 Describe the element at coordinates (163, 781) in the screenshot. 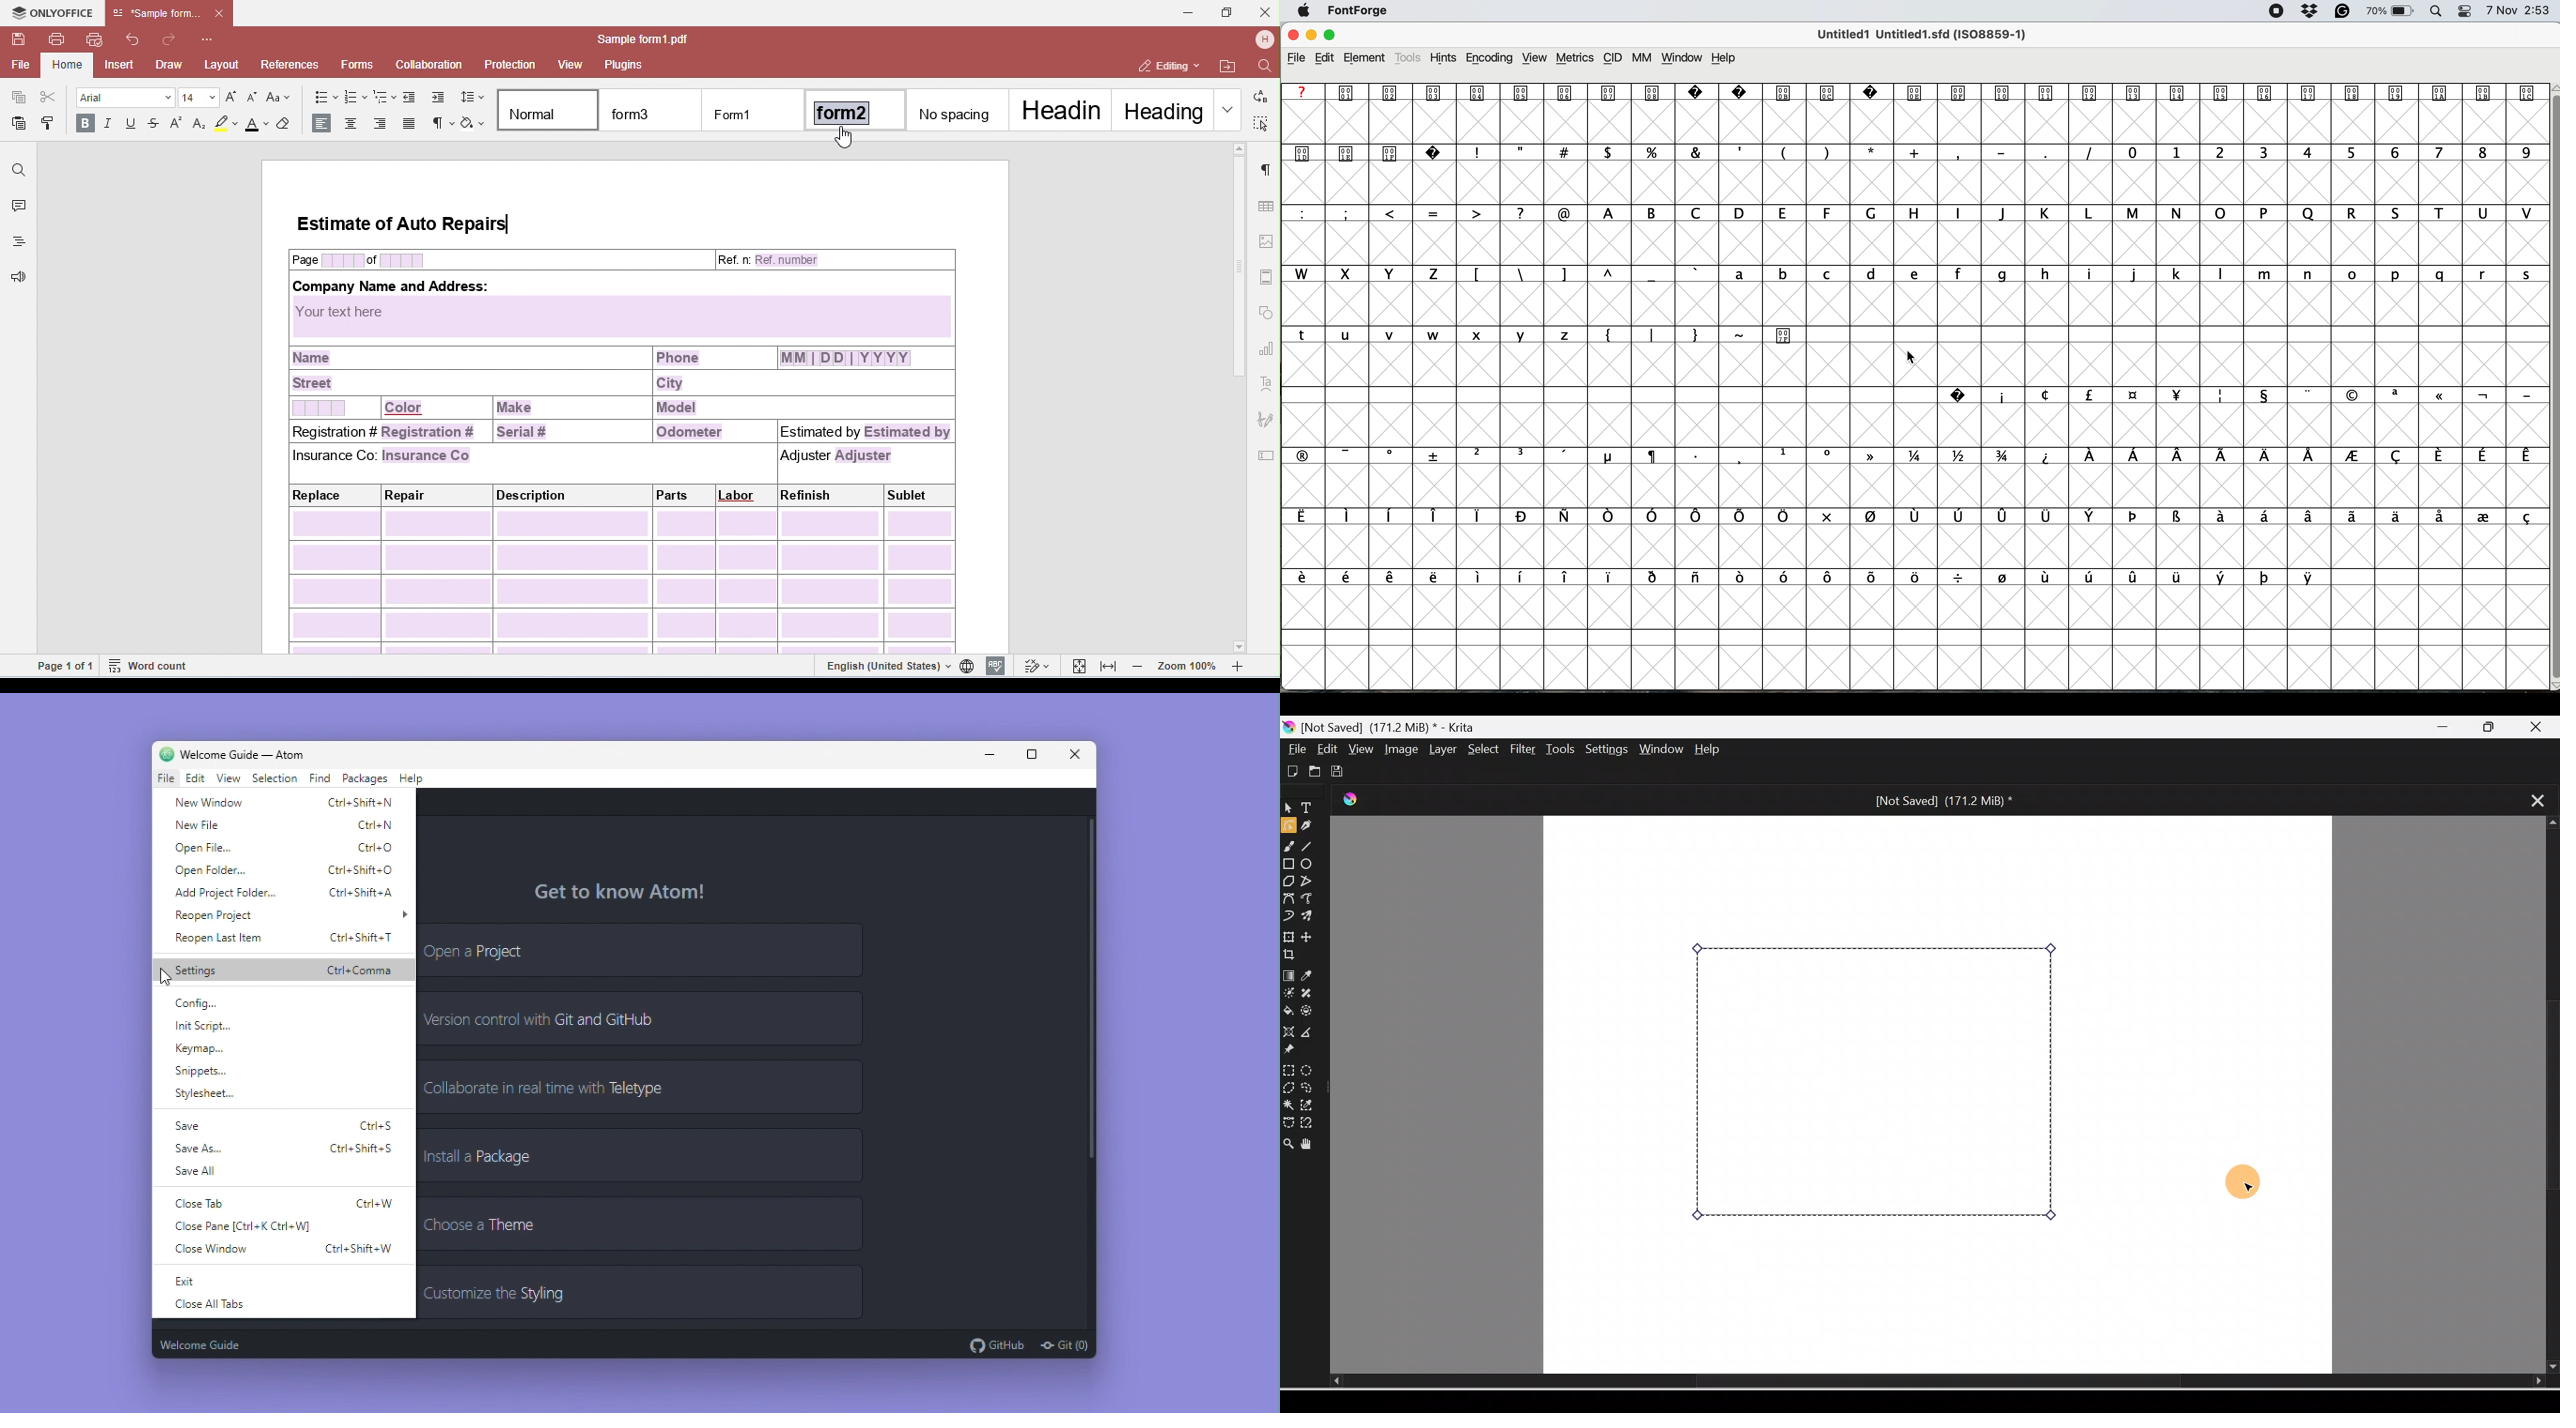

I see `File` at that location.